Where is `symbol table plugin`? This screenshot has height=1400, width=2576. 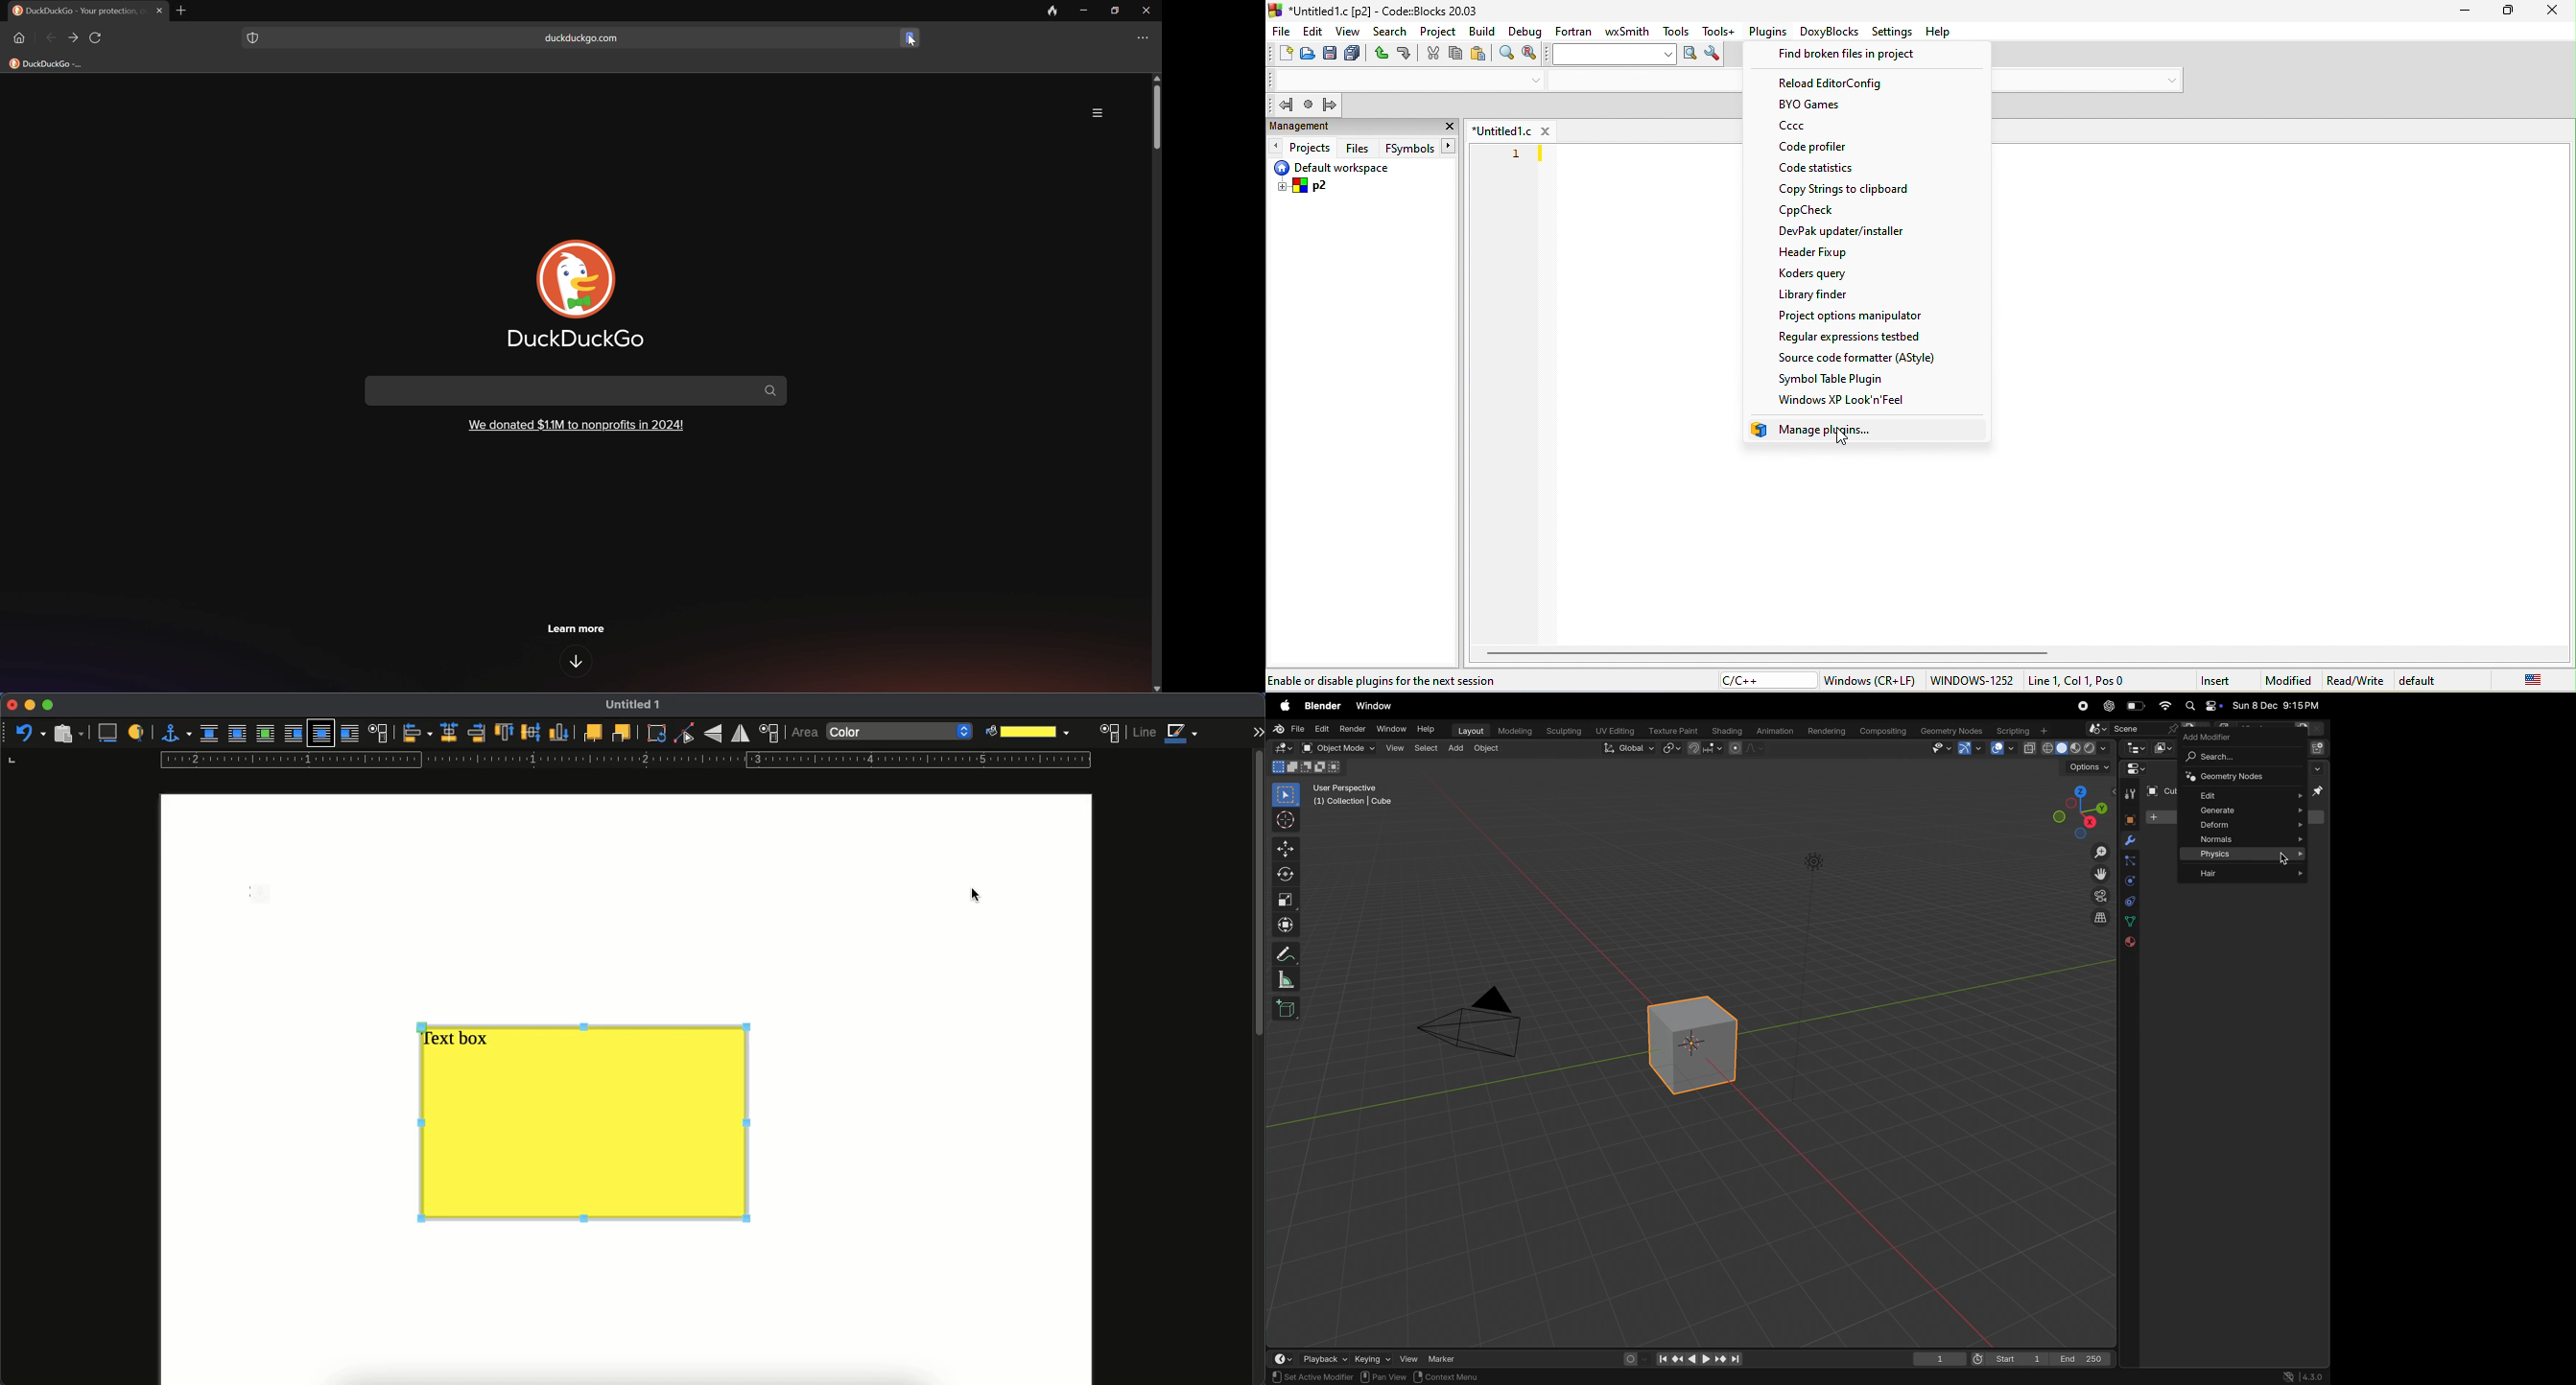
symbol table plugin is located at coordinates (1868, 379).